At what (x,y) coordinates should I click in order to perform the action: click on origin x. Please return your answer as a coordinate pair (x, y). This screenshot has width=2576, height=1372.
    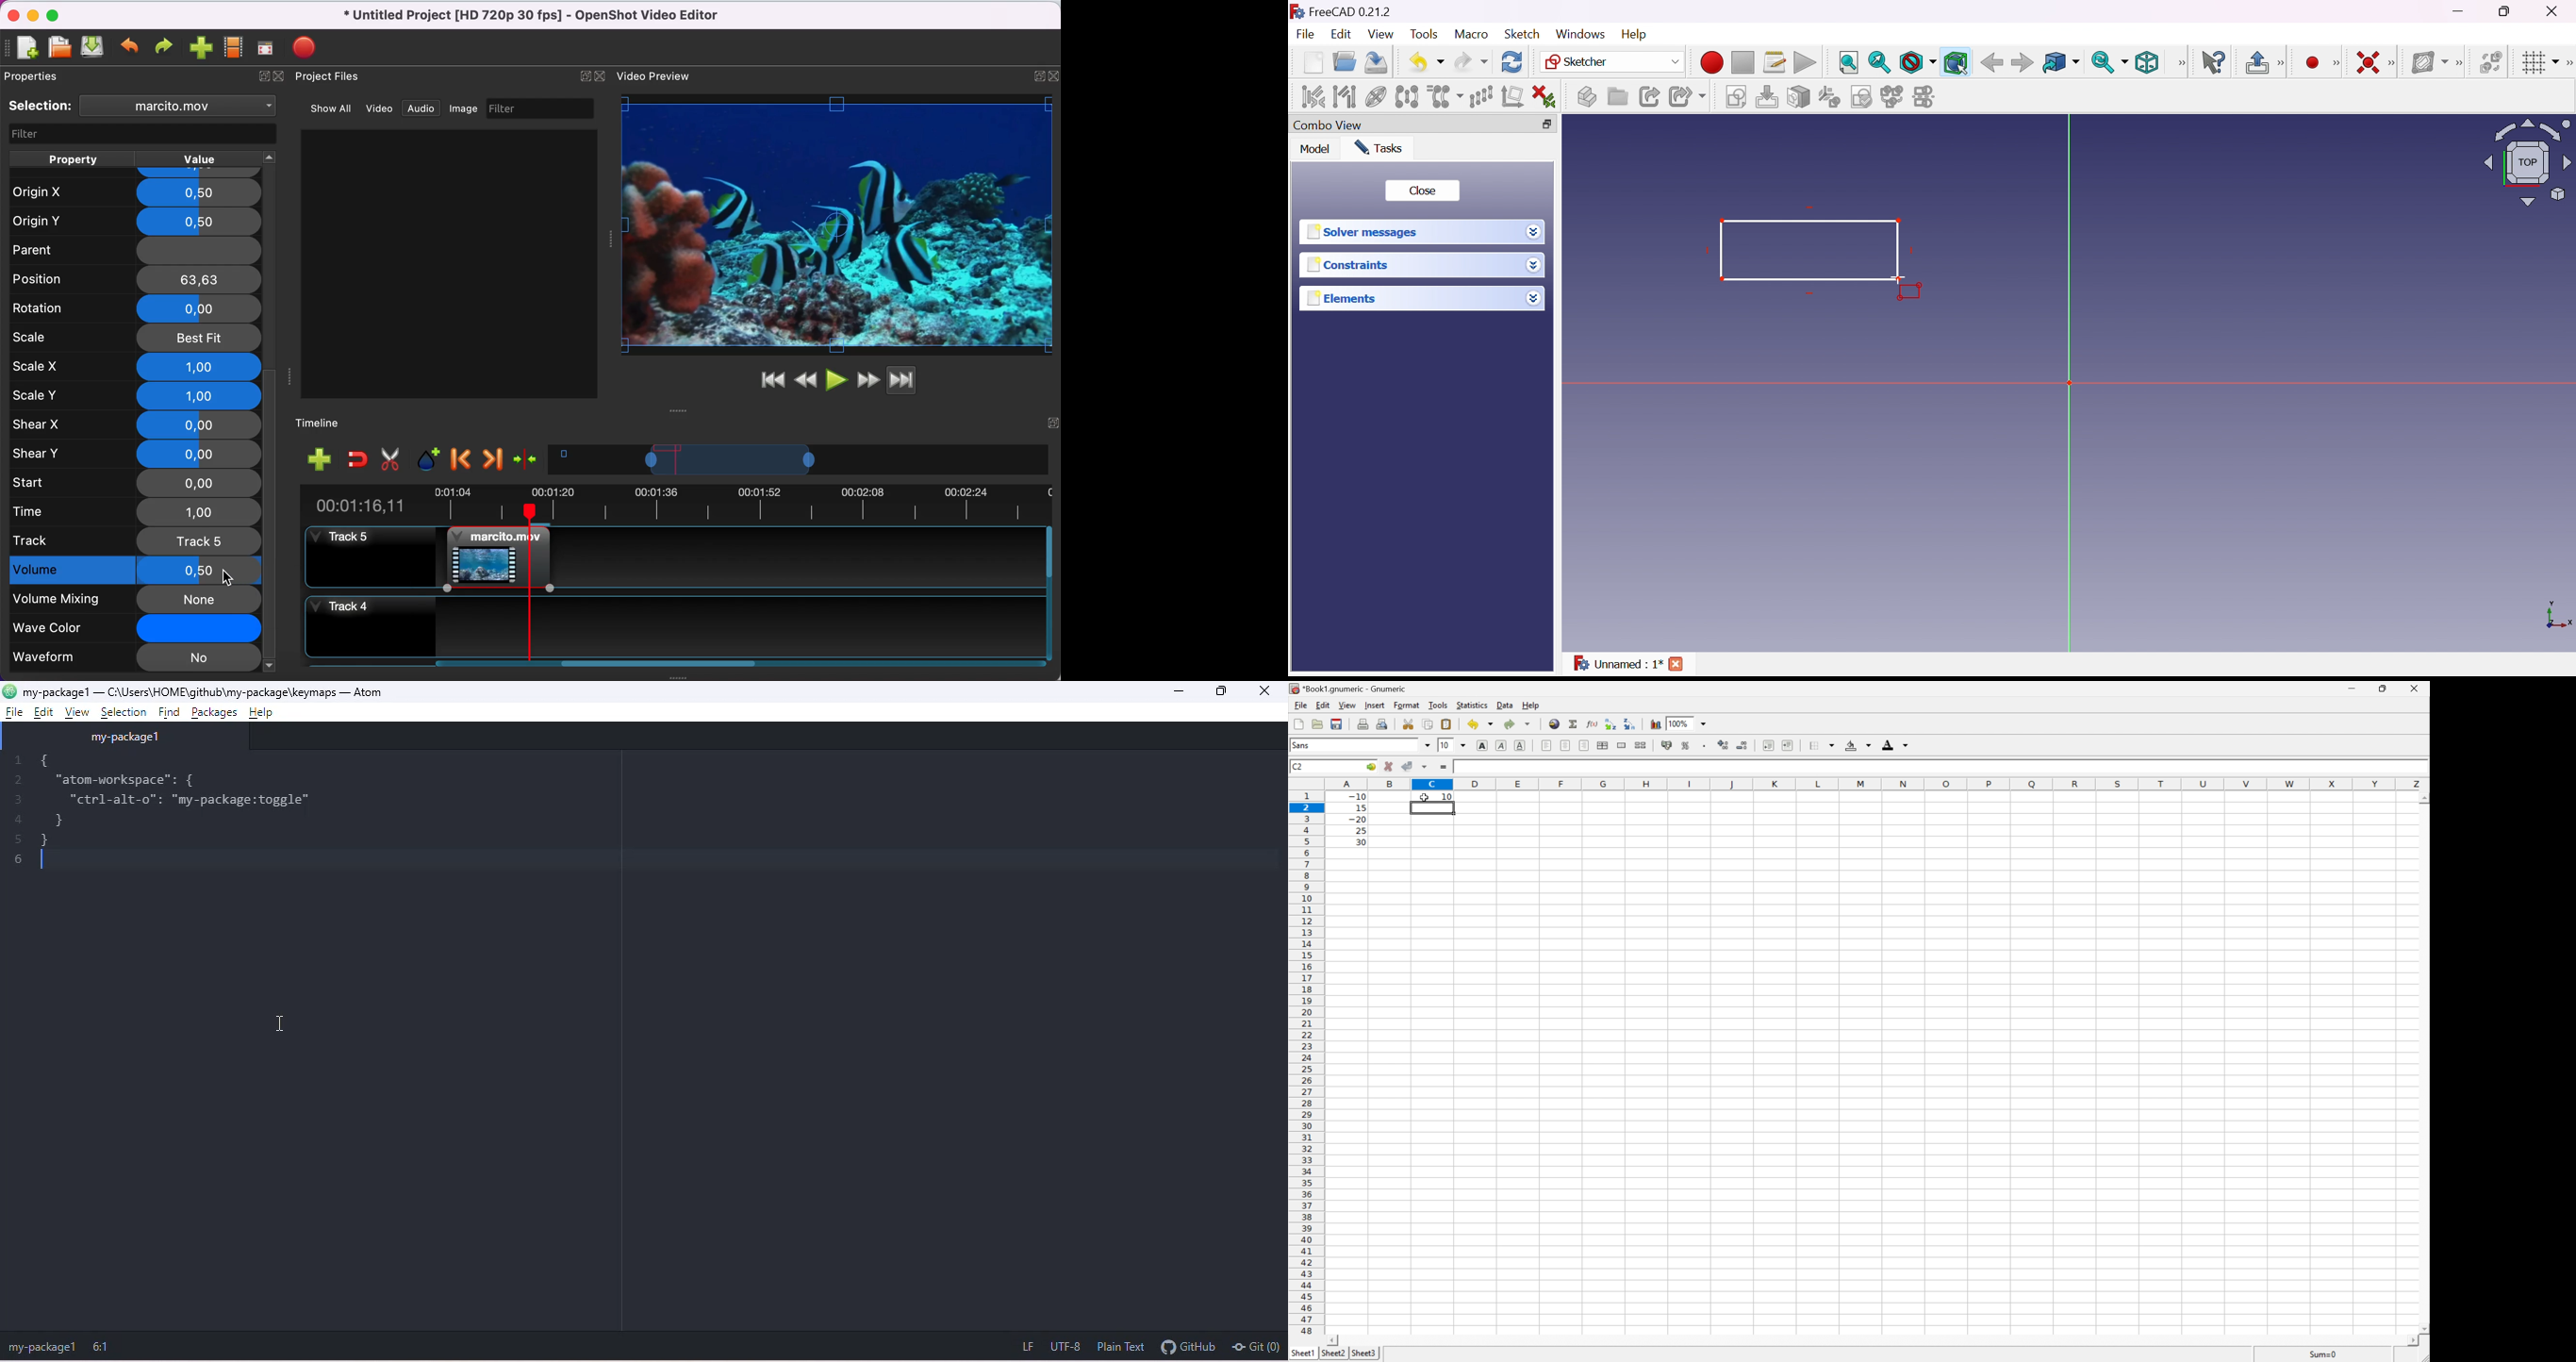
    Looking at the image, I should click on (133, 189).